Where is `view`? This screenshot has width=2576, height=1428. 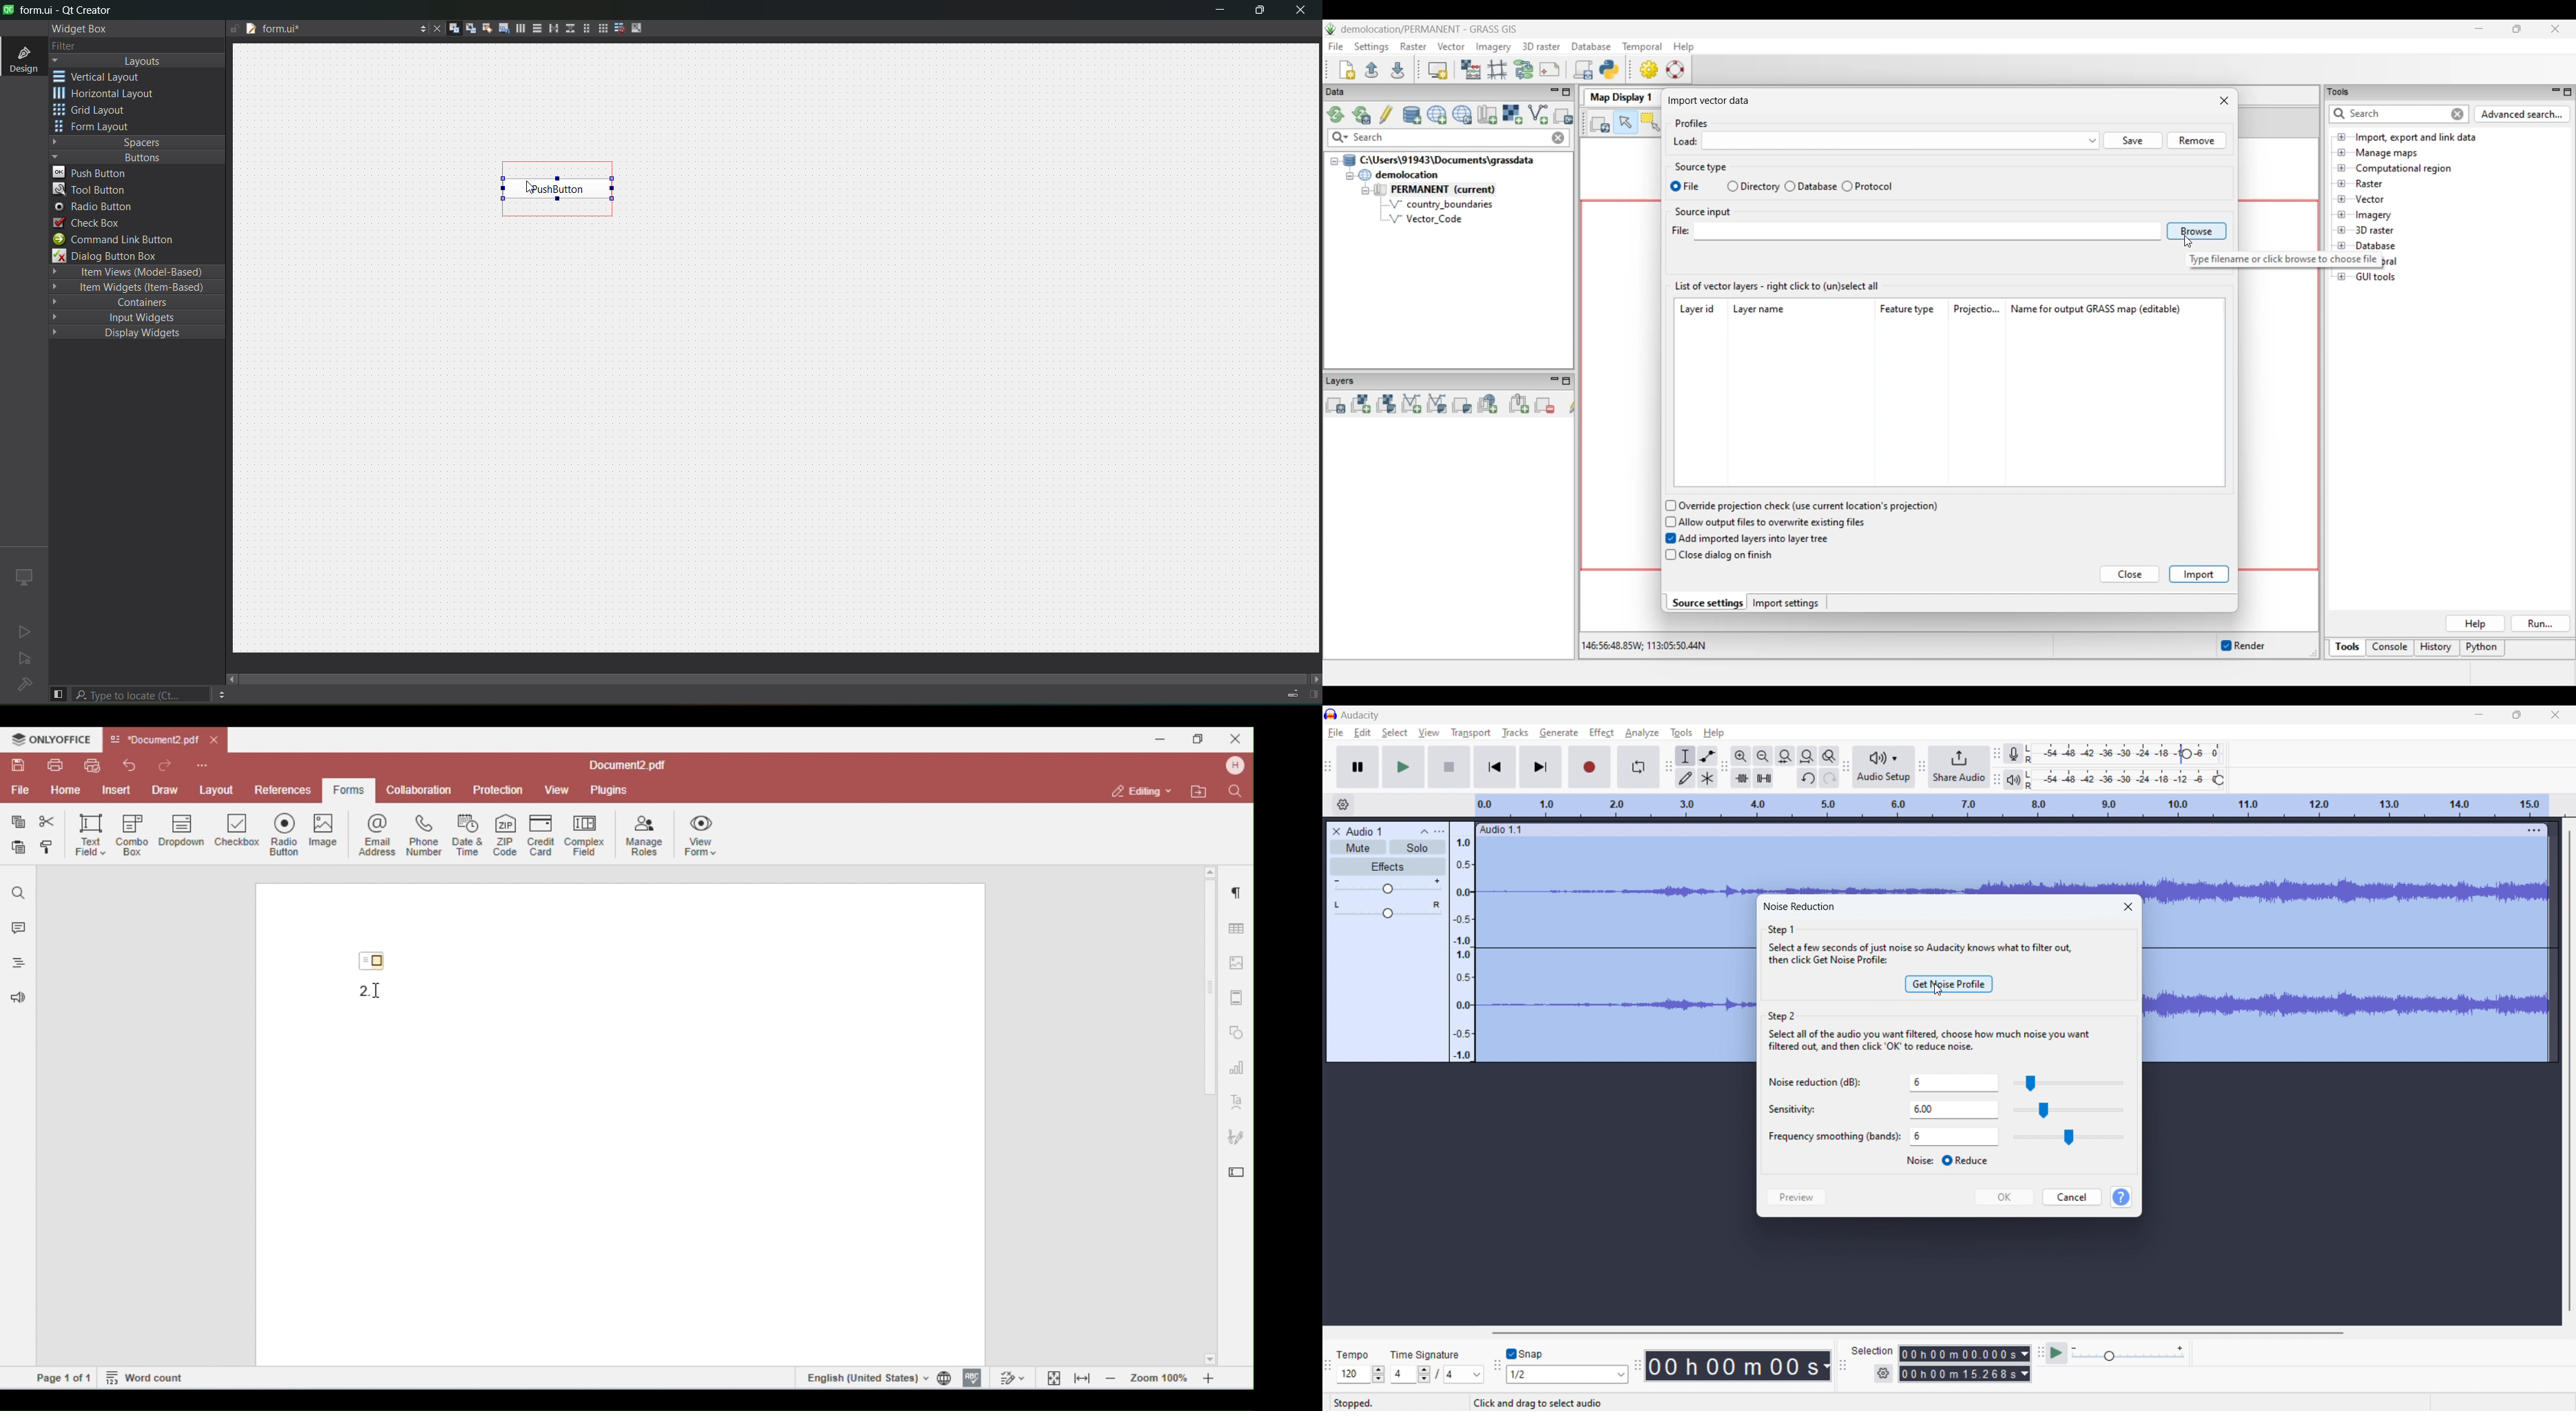
view is located at coordinates (1428, 732).